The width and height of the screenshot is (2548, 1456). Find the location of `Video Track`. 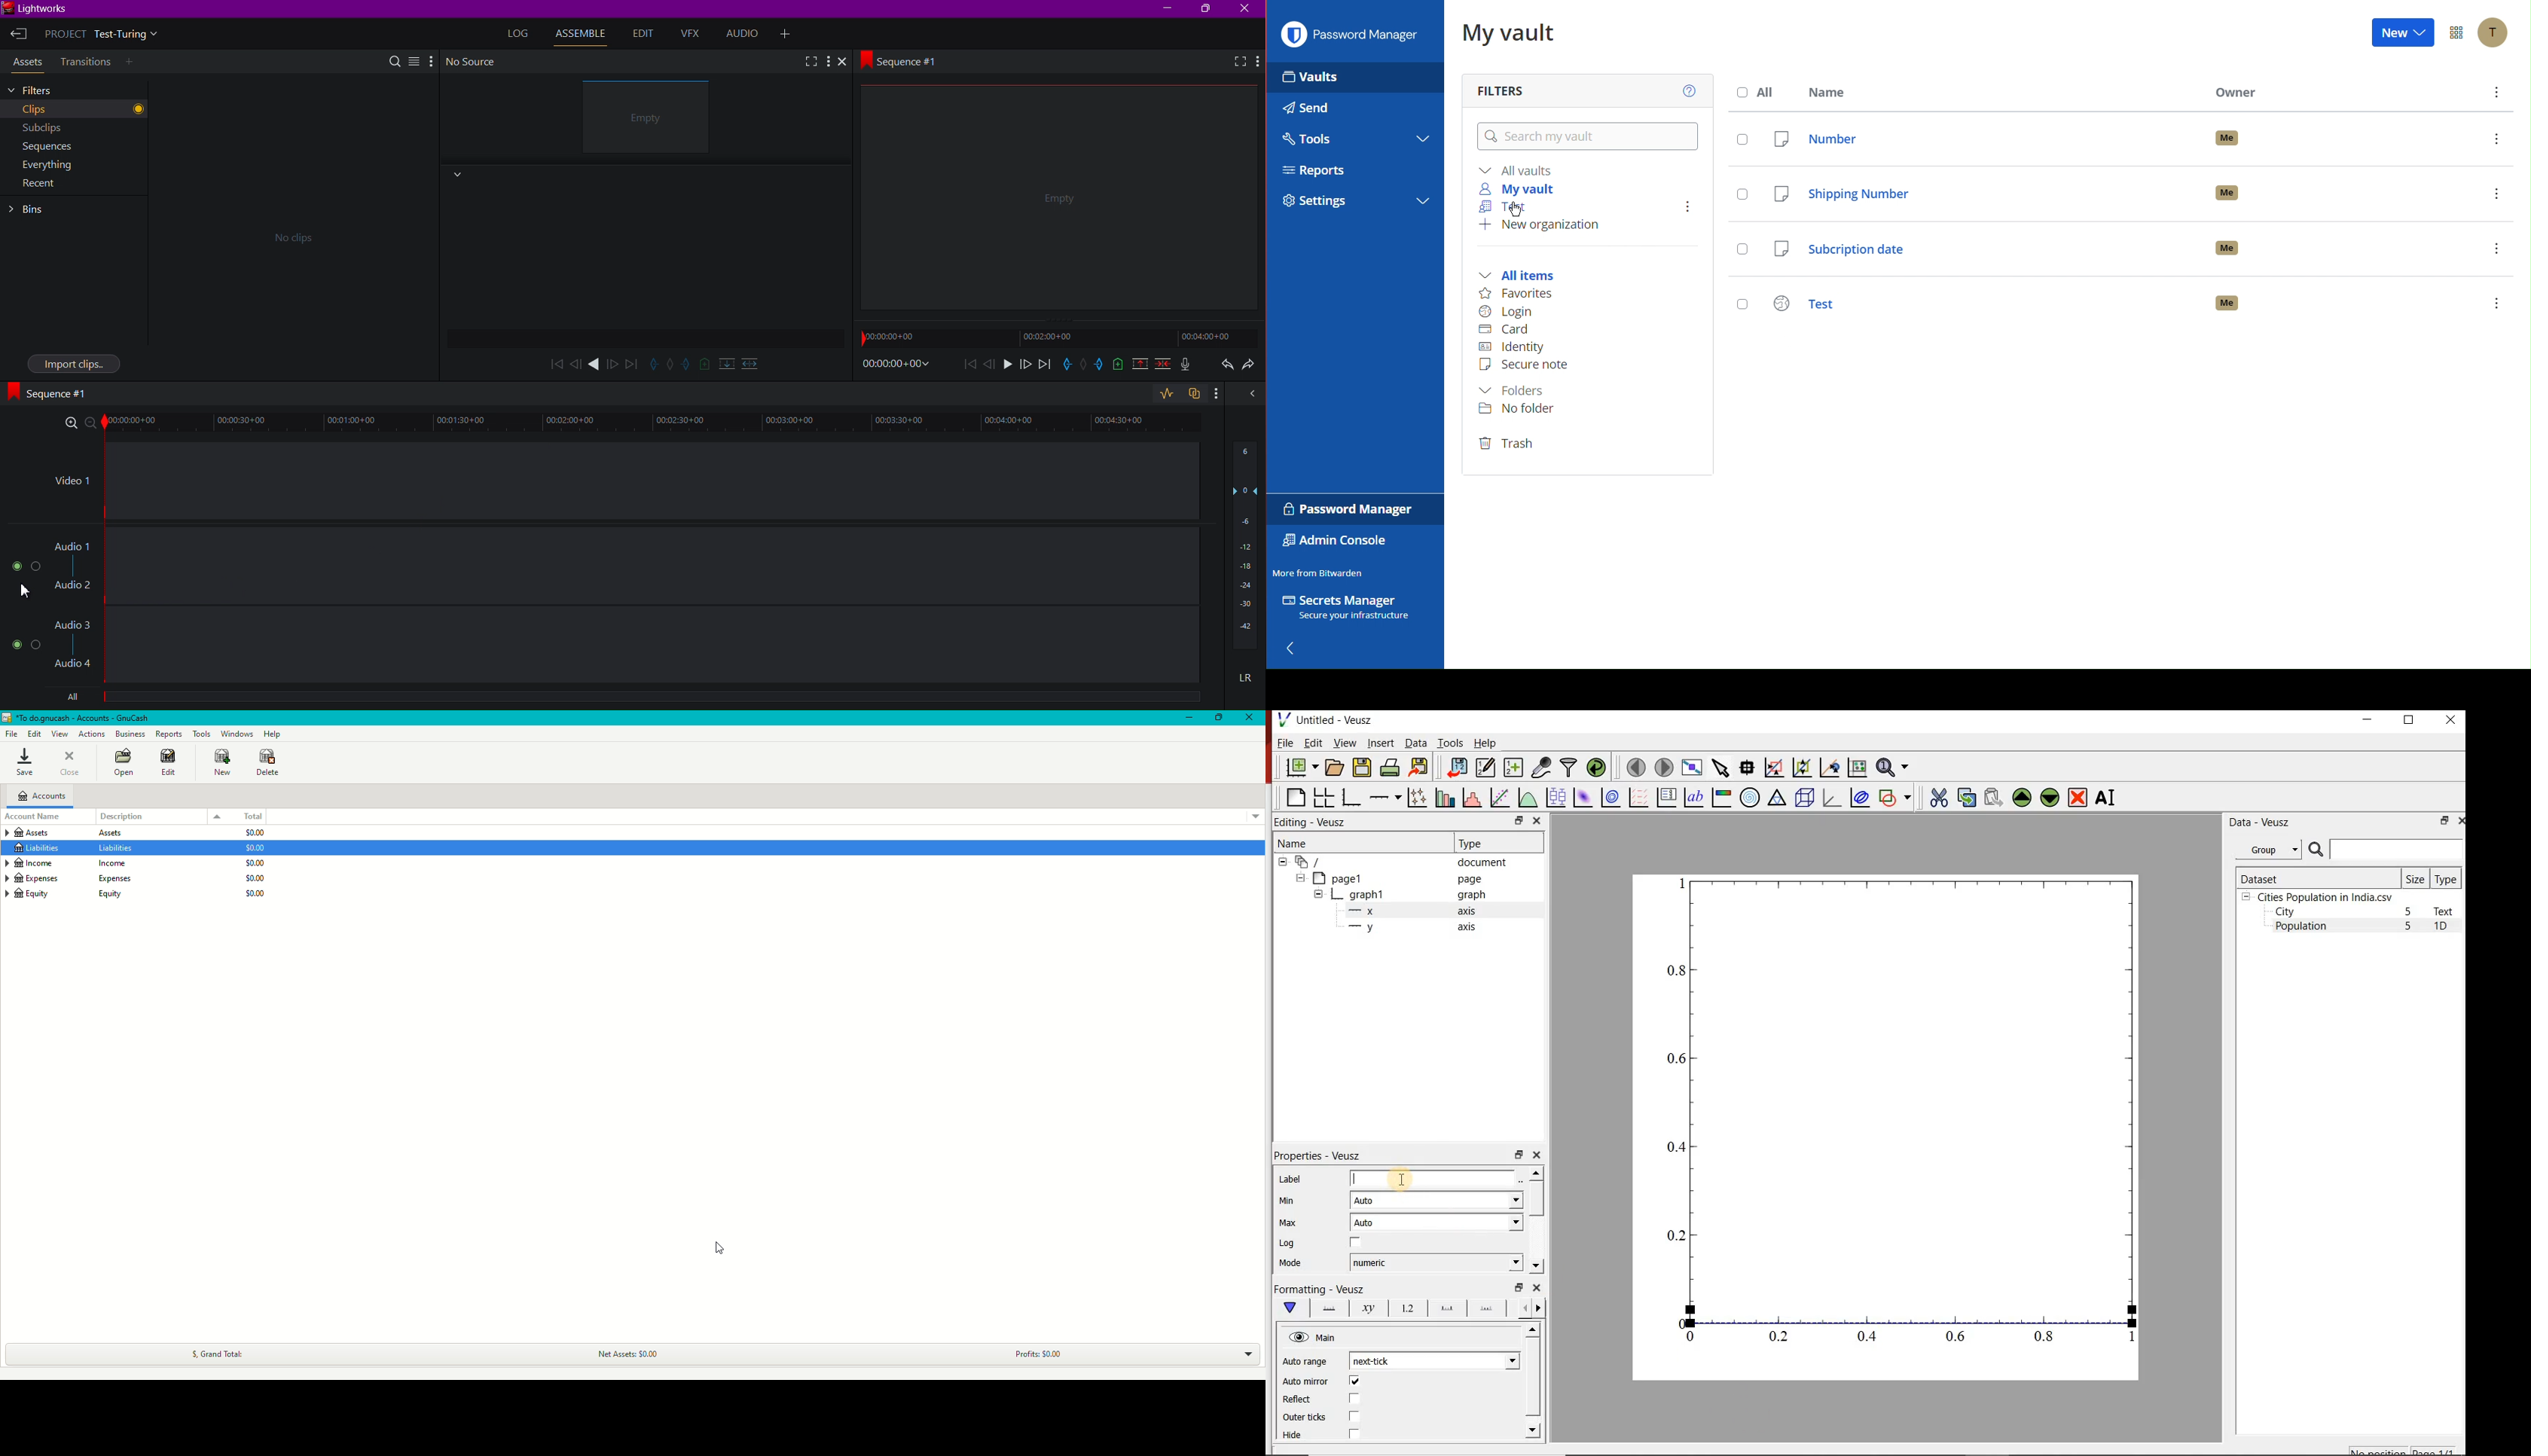

Video Track is located at coordinates (654, 481).